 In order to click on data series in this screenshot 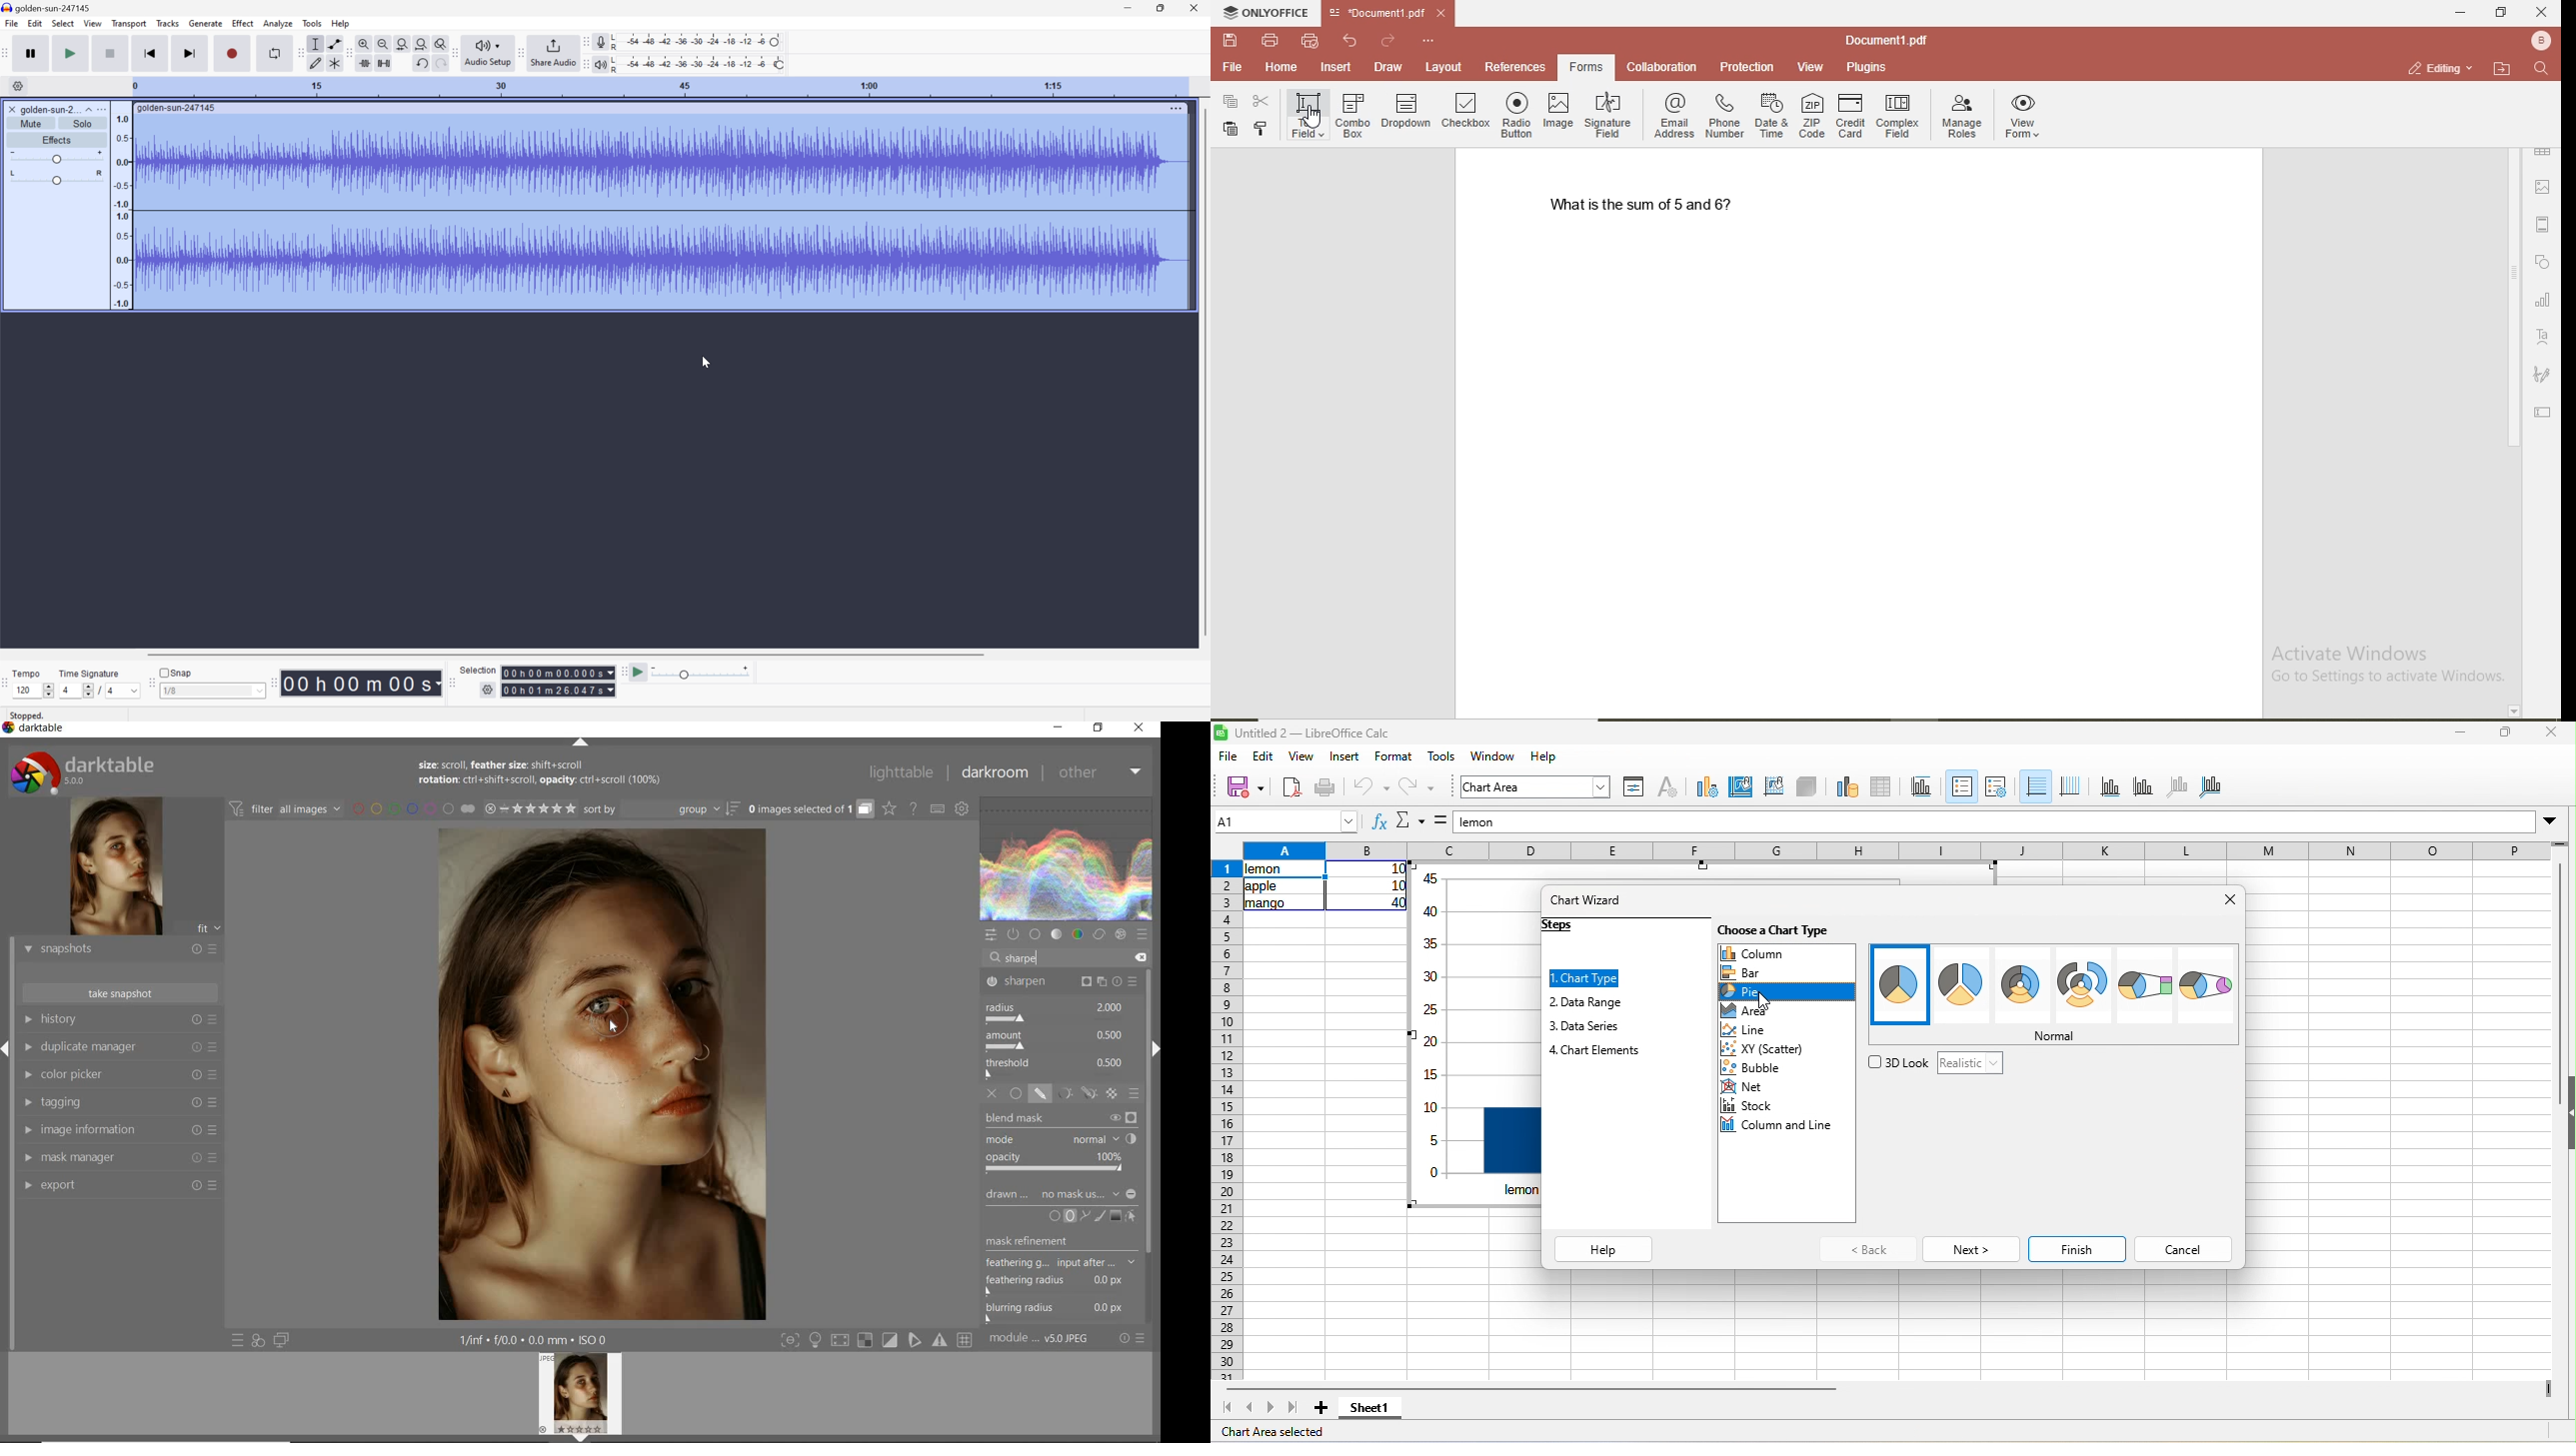, I will do `click(1586, 1028)`.